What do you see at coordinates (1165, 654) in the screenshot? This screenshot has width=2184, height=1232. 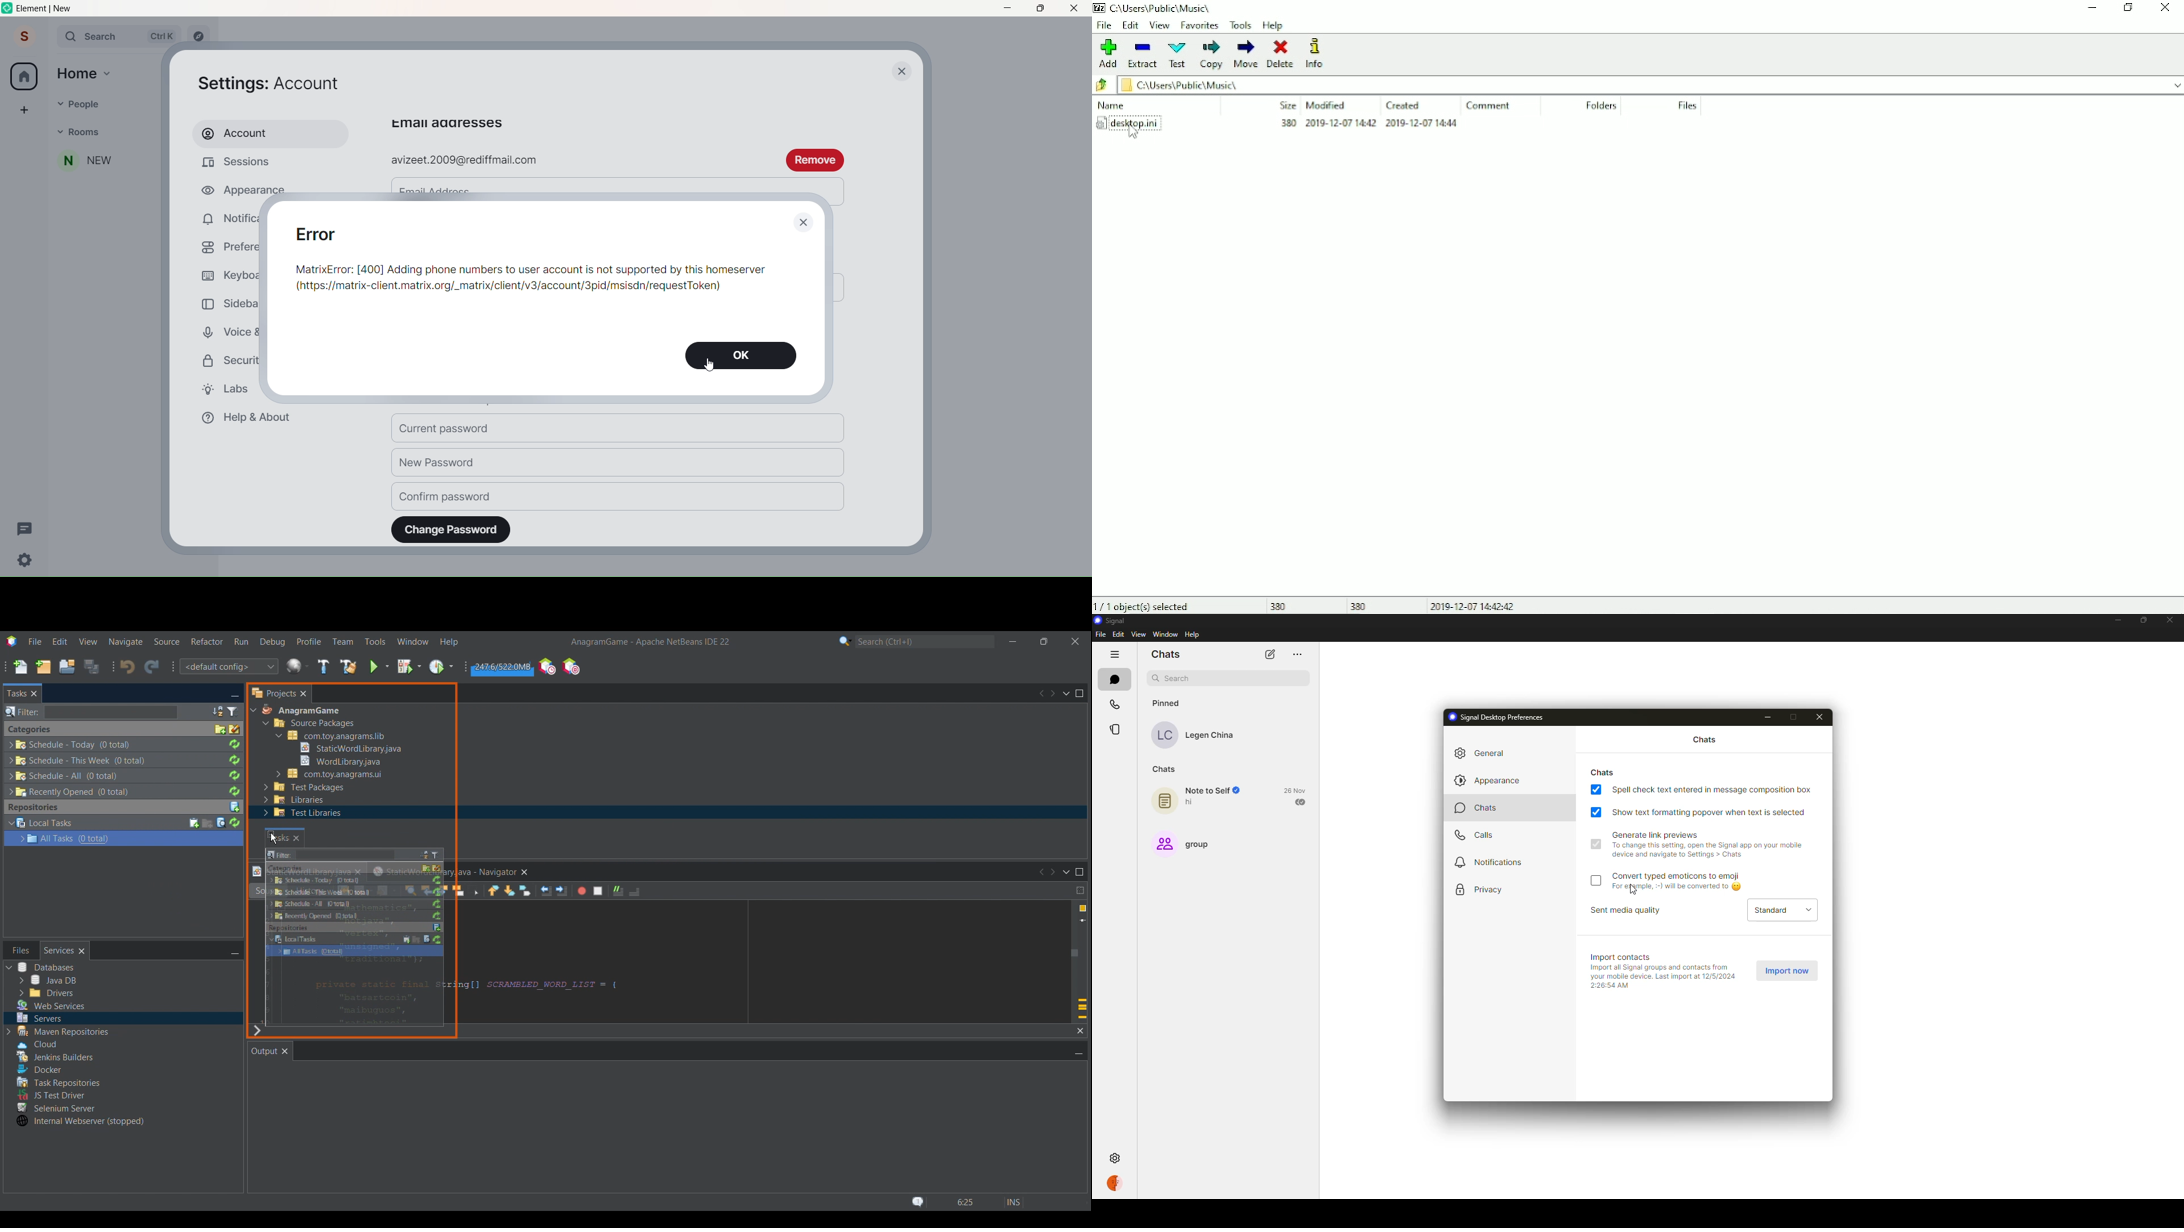 I see `chats` at bounding box center [1165, 654].